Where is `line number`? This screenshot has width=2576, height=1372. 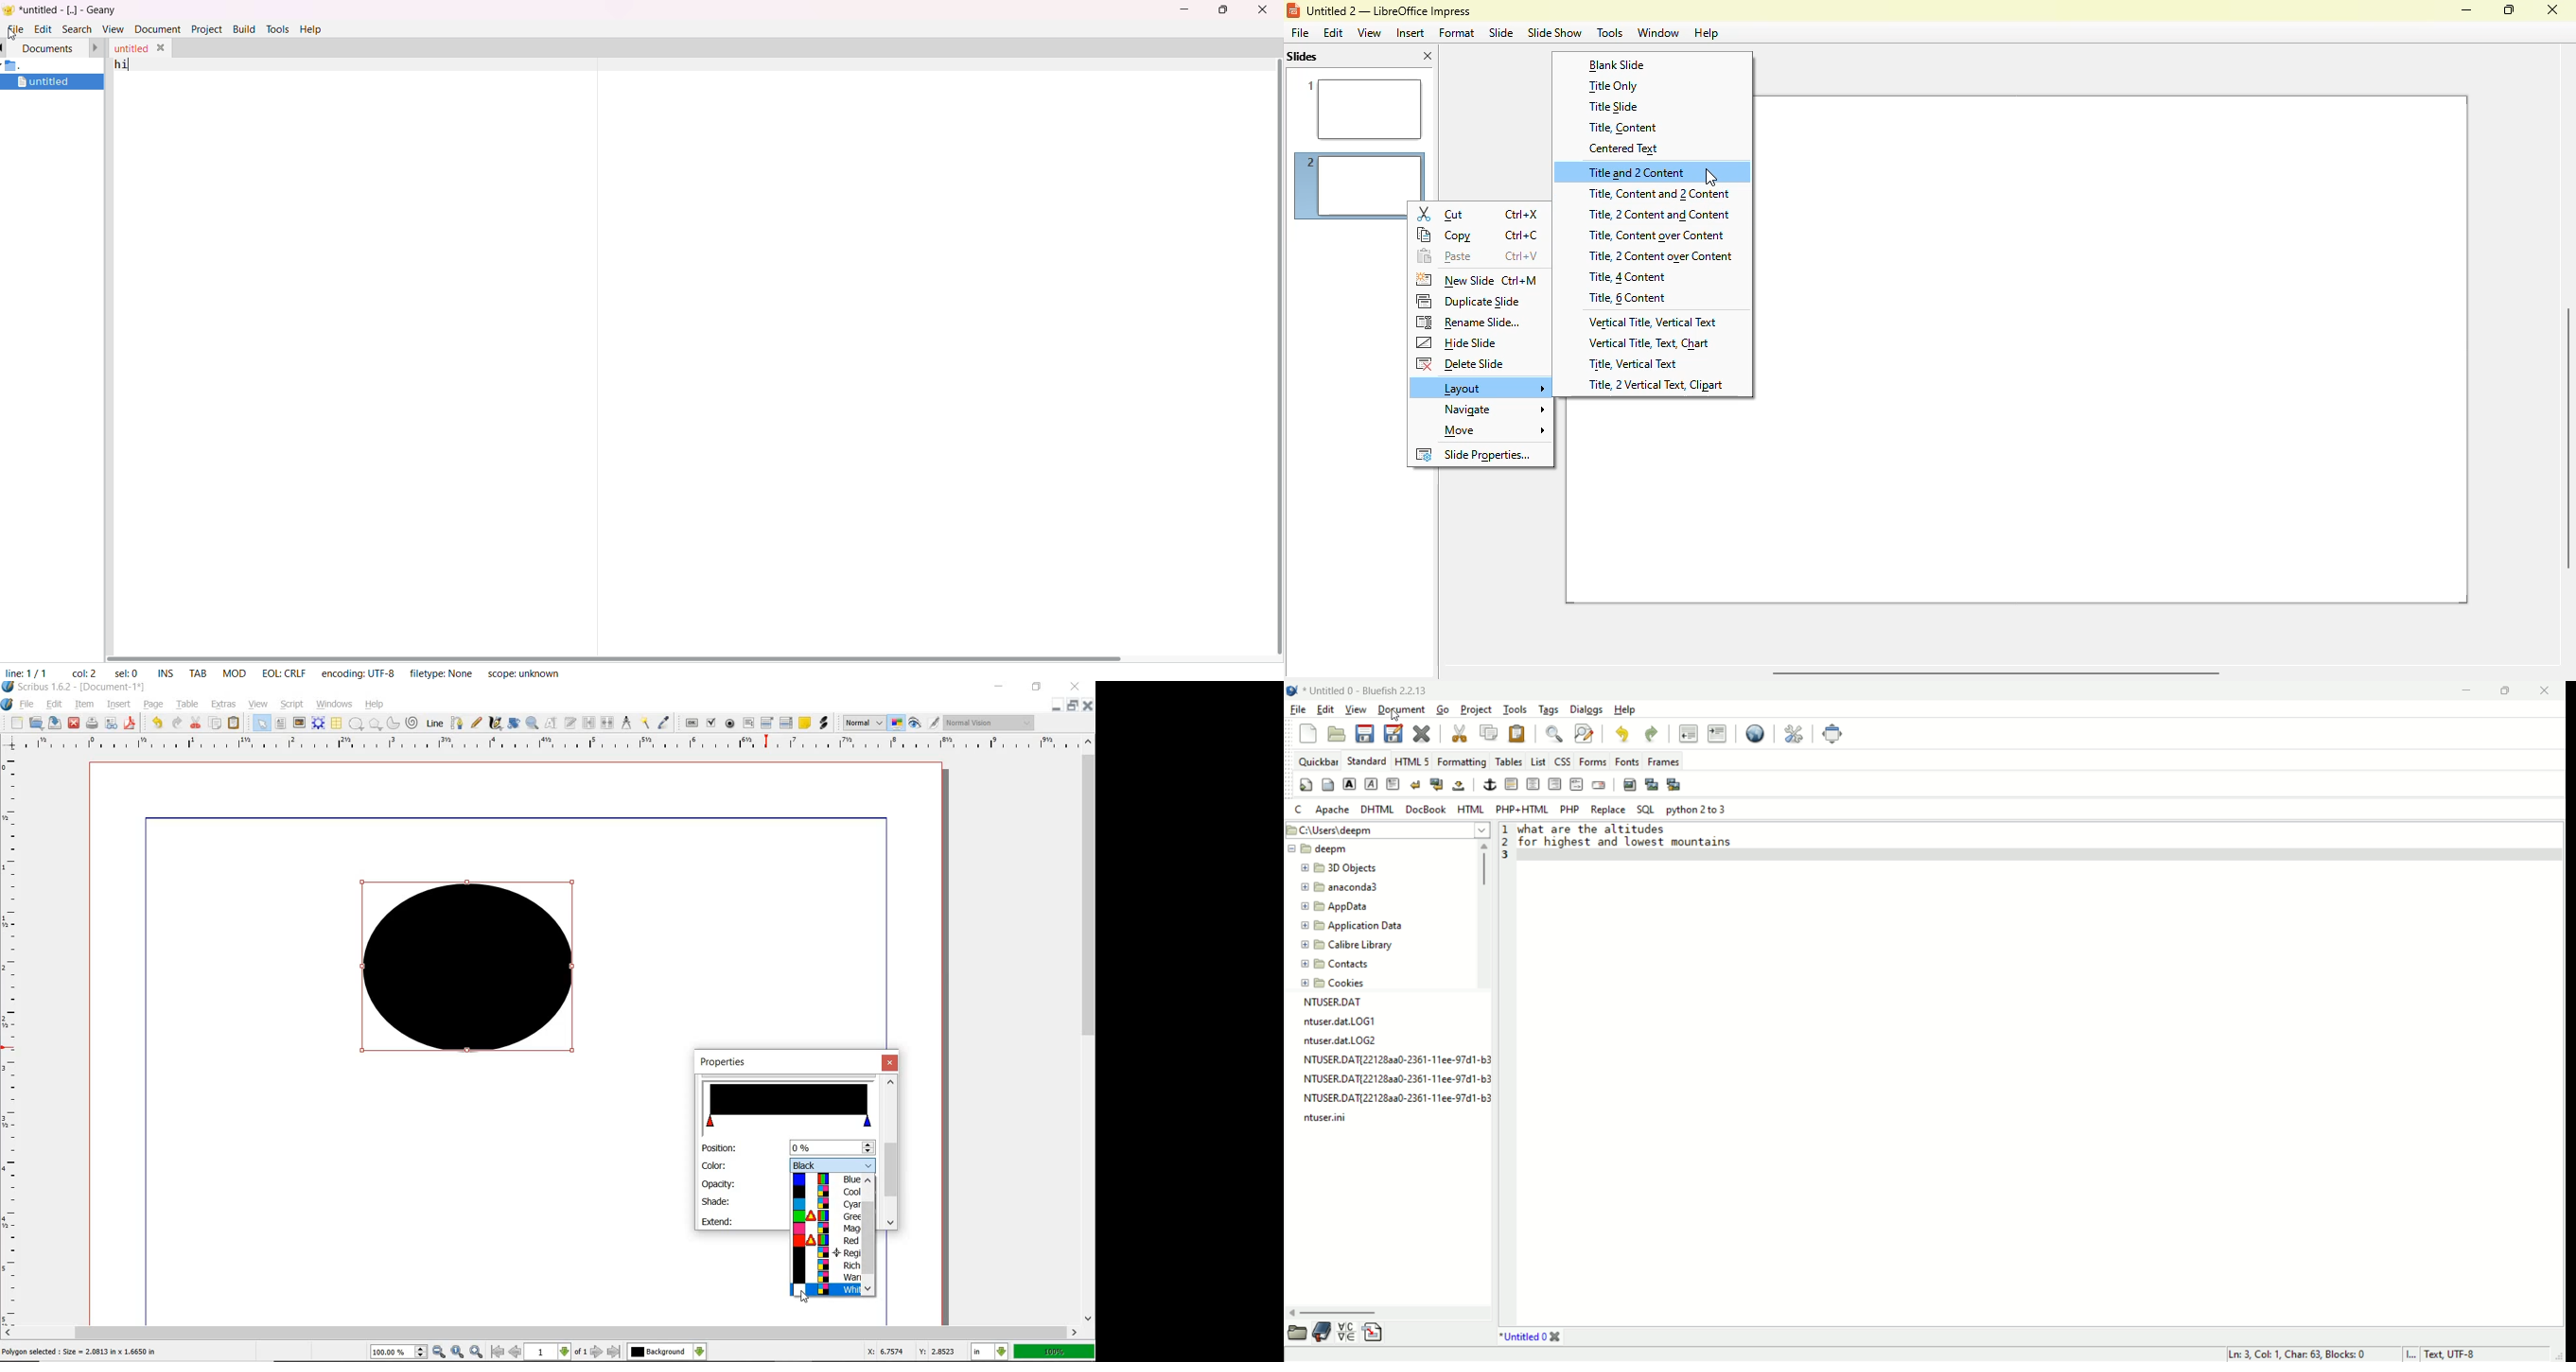
line number is located at coordinates (1507, 846).